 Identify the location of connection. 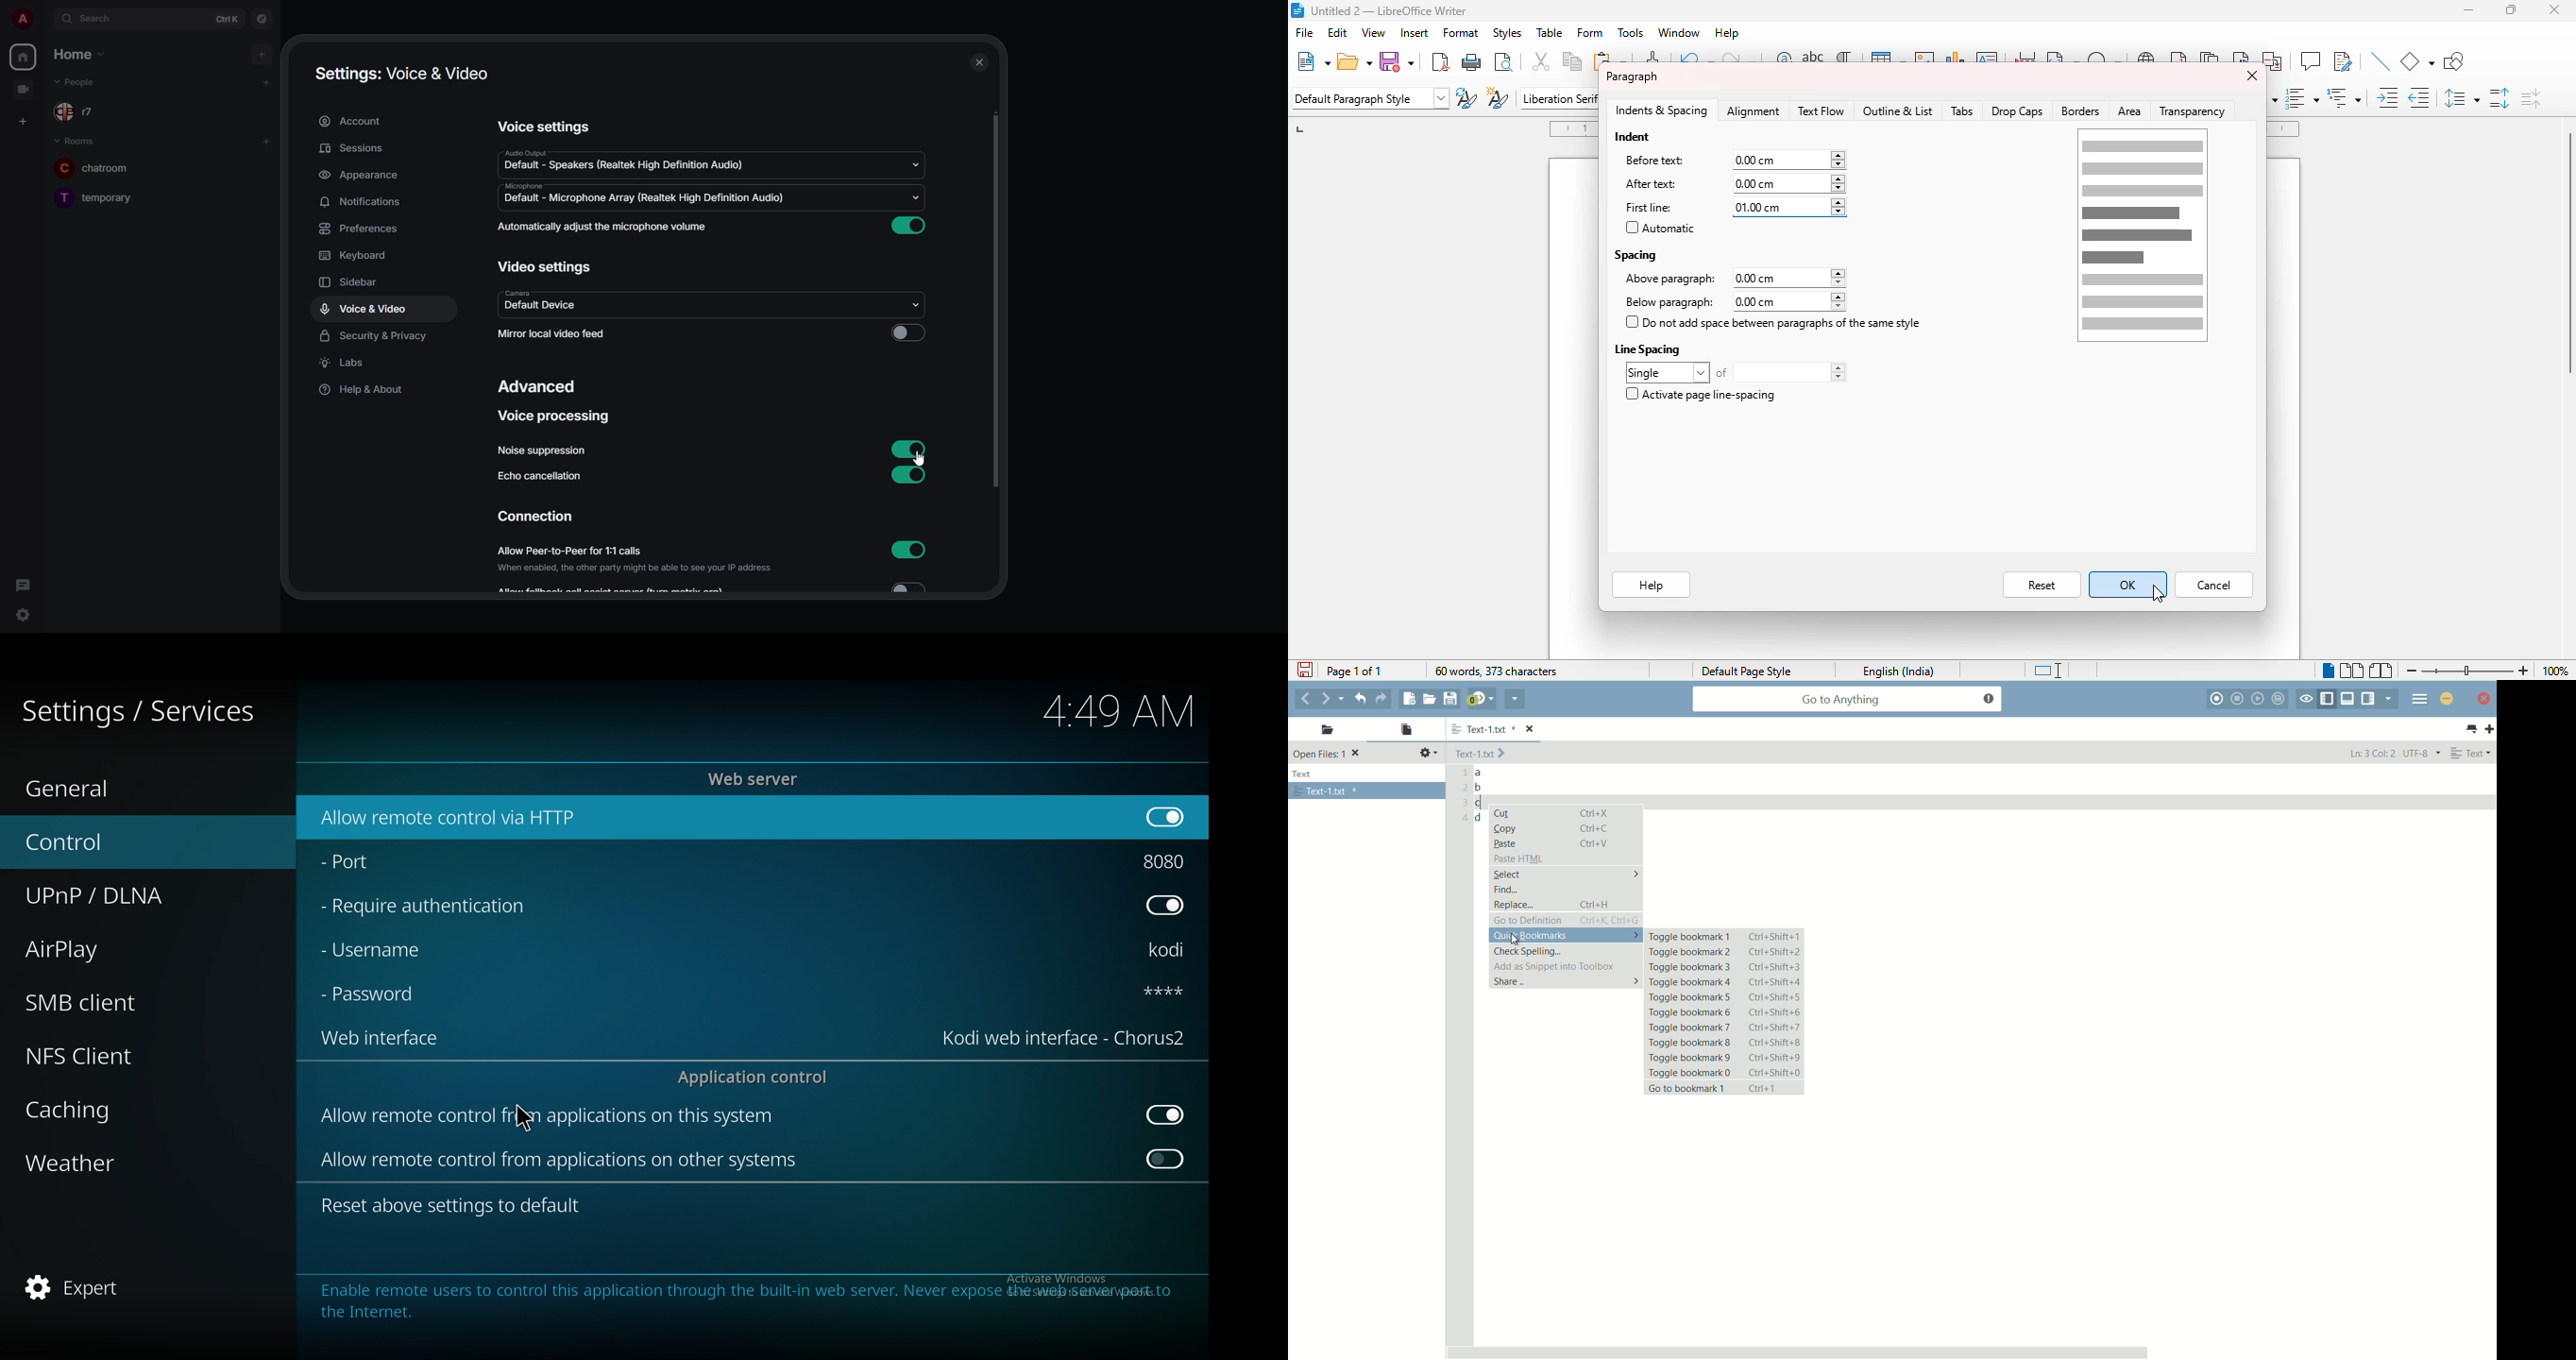
(535, 517).